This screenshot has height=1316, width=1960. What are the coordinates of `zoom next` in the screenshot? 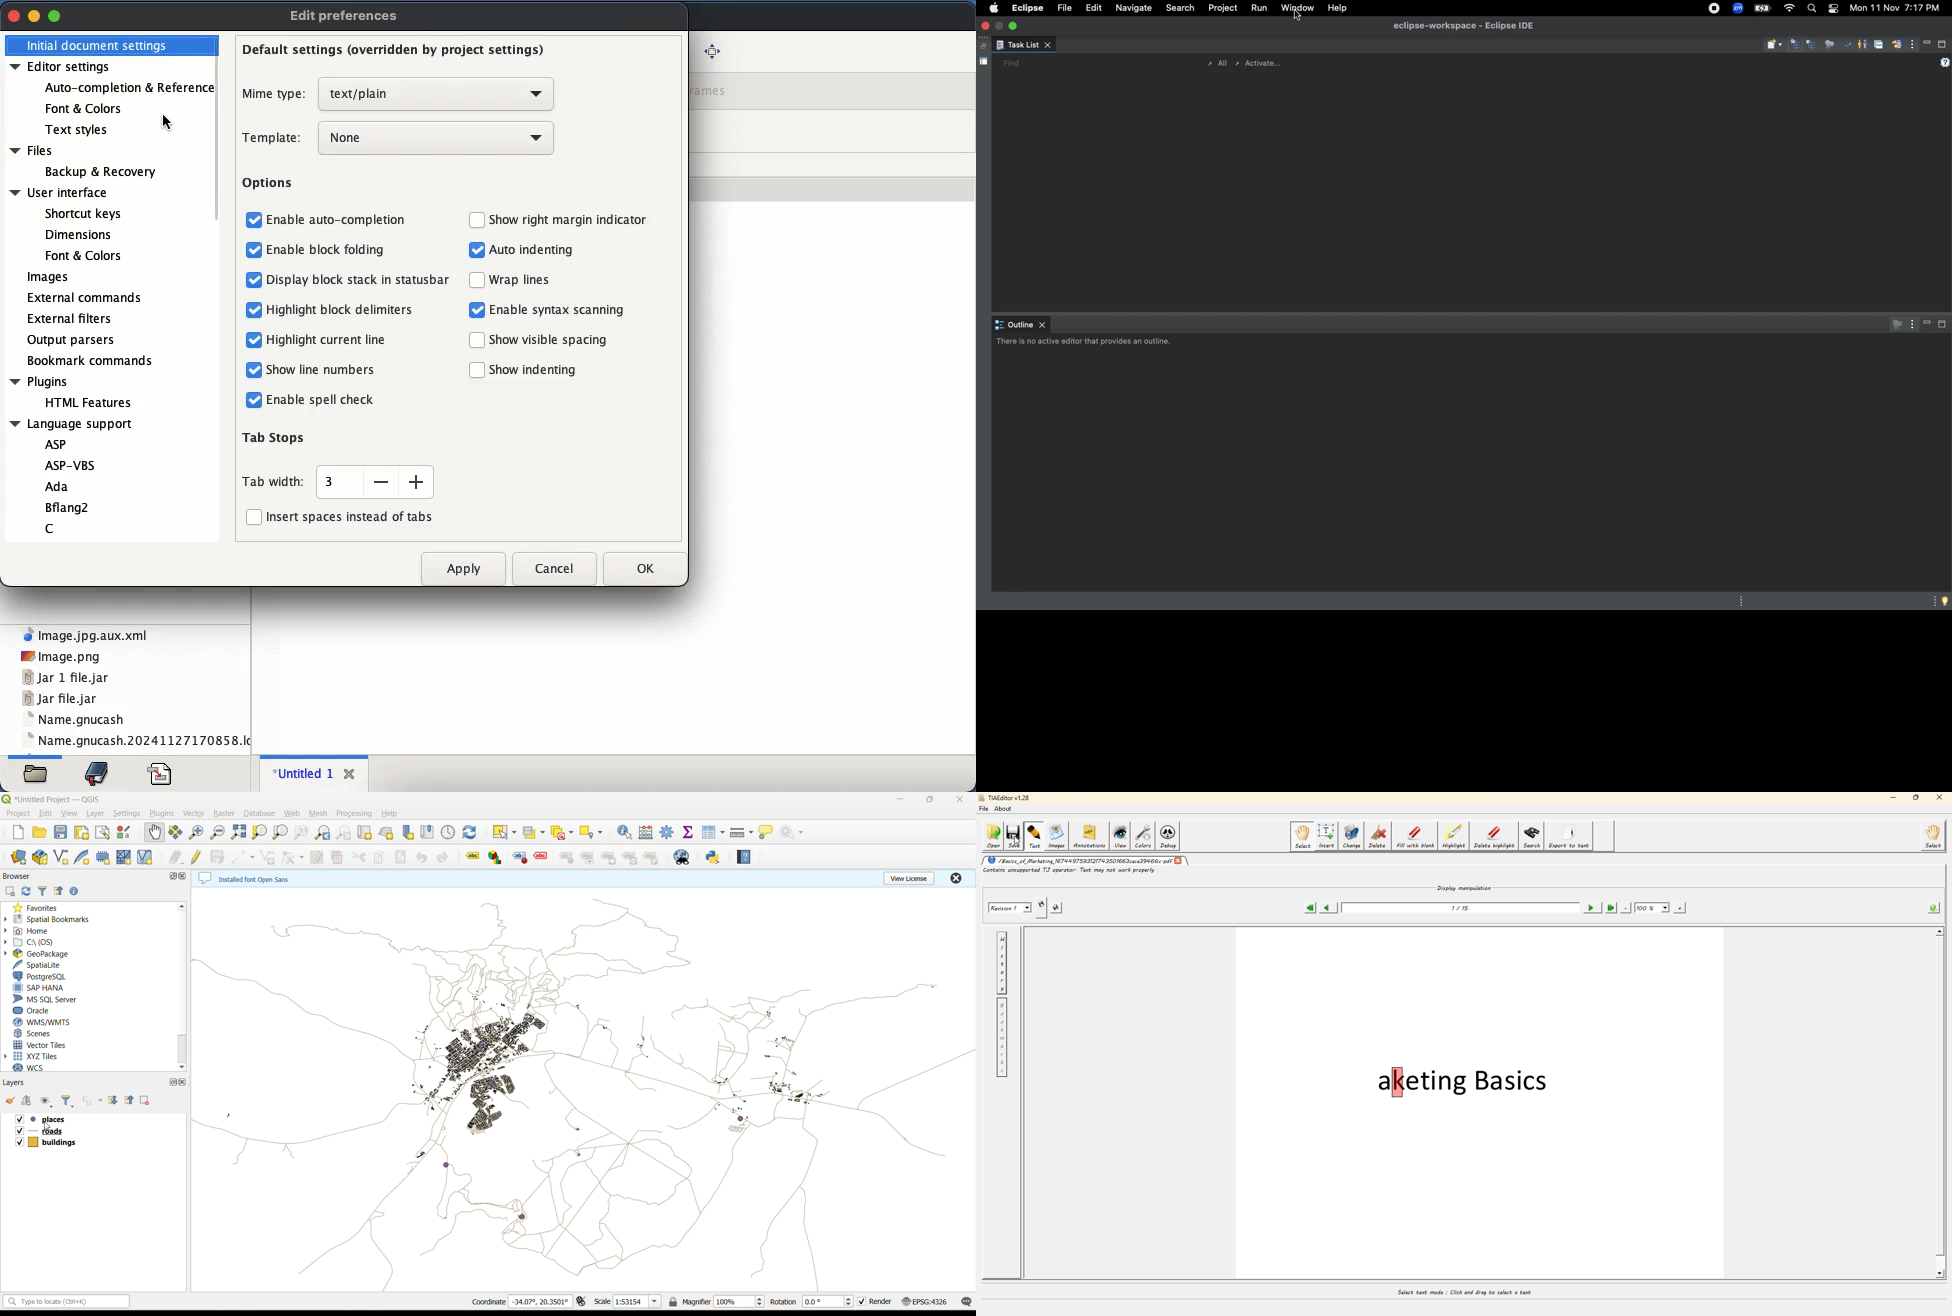 It's located at (344, 833).